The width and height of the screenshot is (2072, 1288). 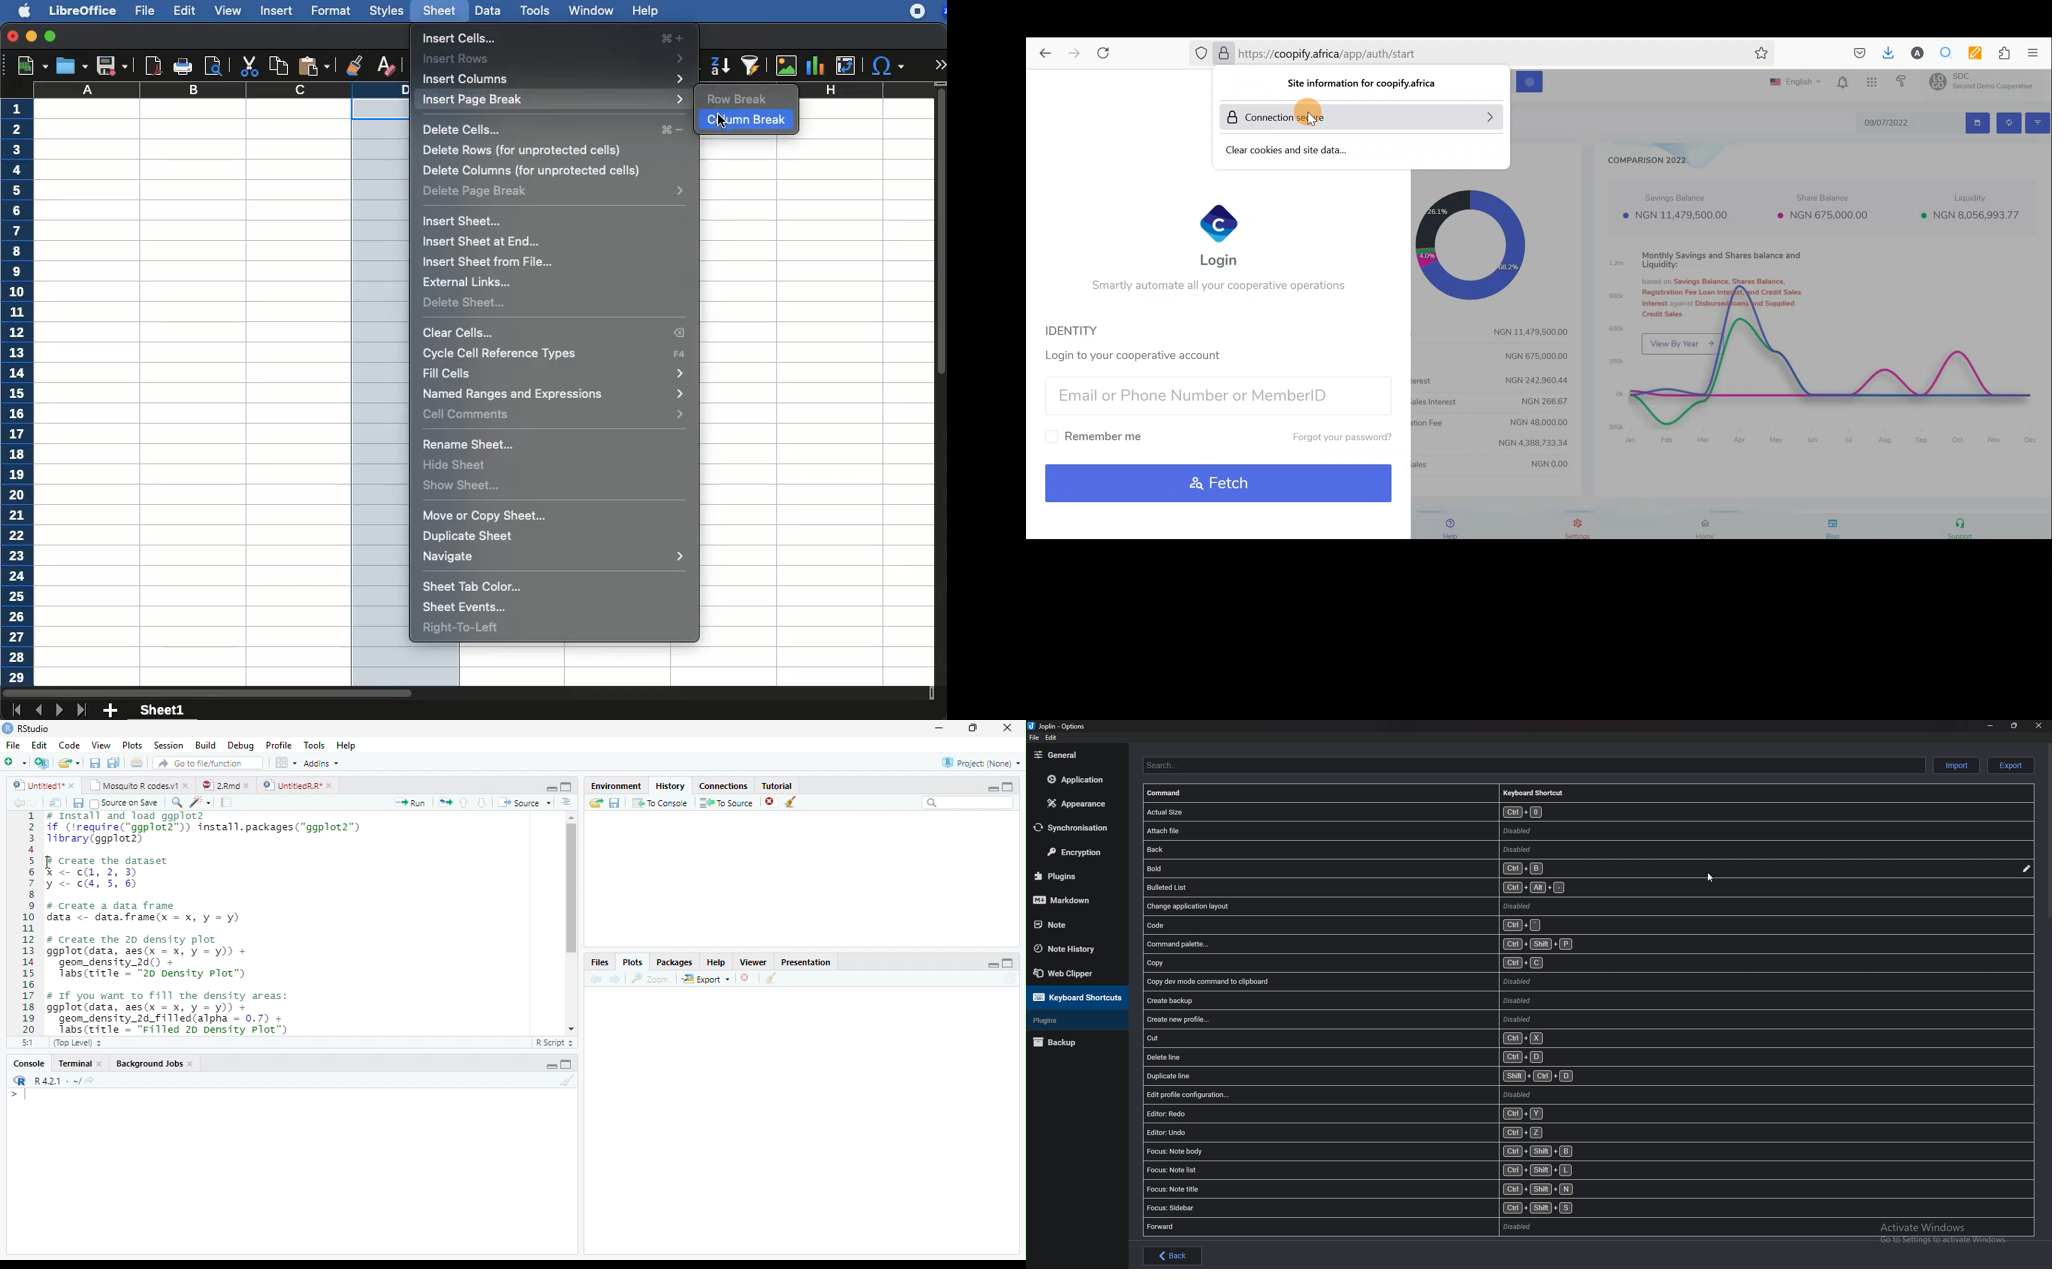 I want to click on GO to file/function, so click(x=205, y=763).